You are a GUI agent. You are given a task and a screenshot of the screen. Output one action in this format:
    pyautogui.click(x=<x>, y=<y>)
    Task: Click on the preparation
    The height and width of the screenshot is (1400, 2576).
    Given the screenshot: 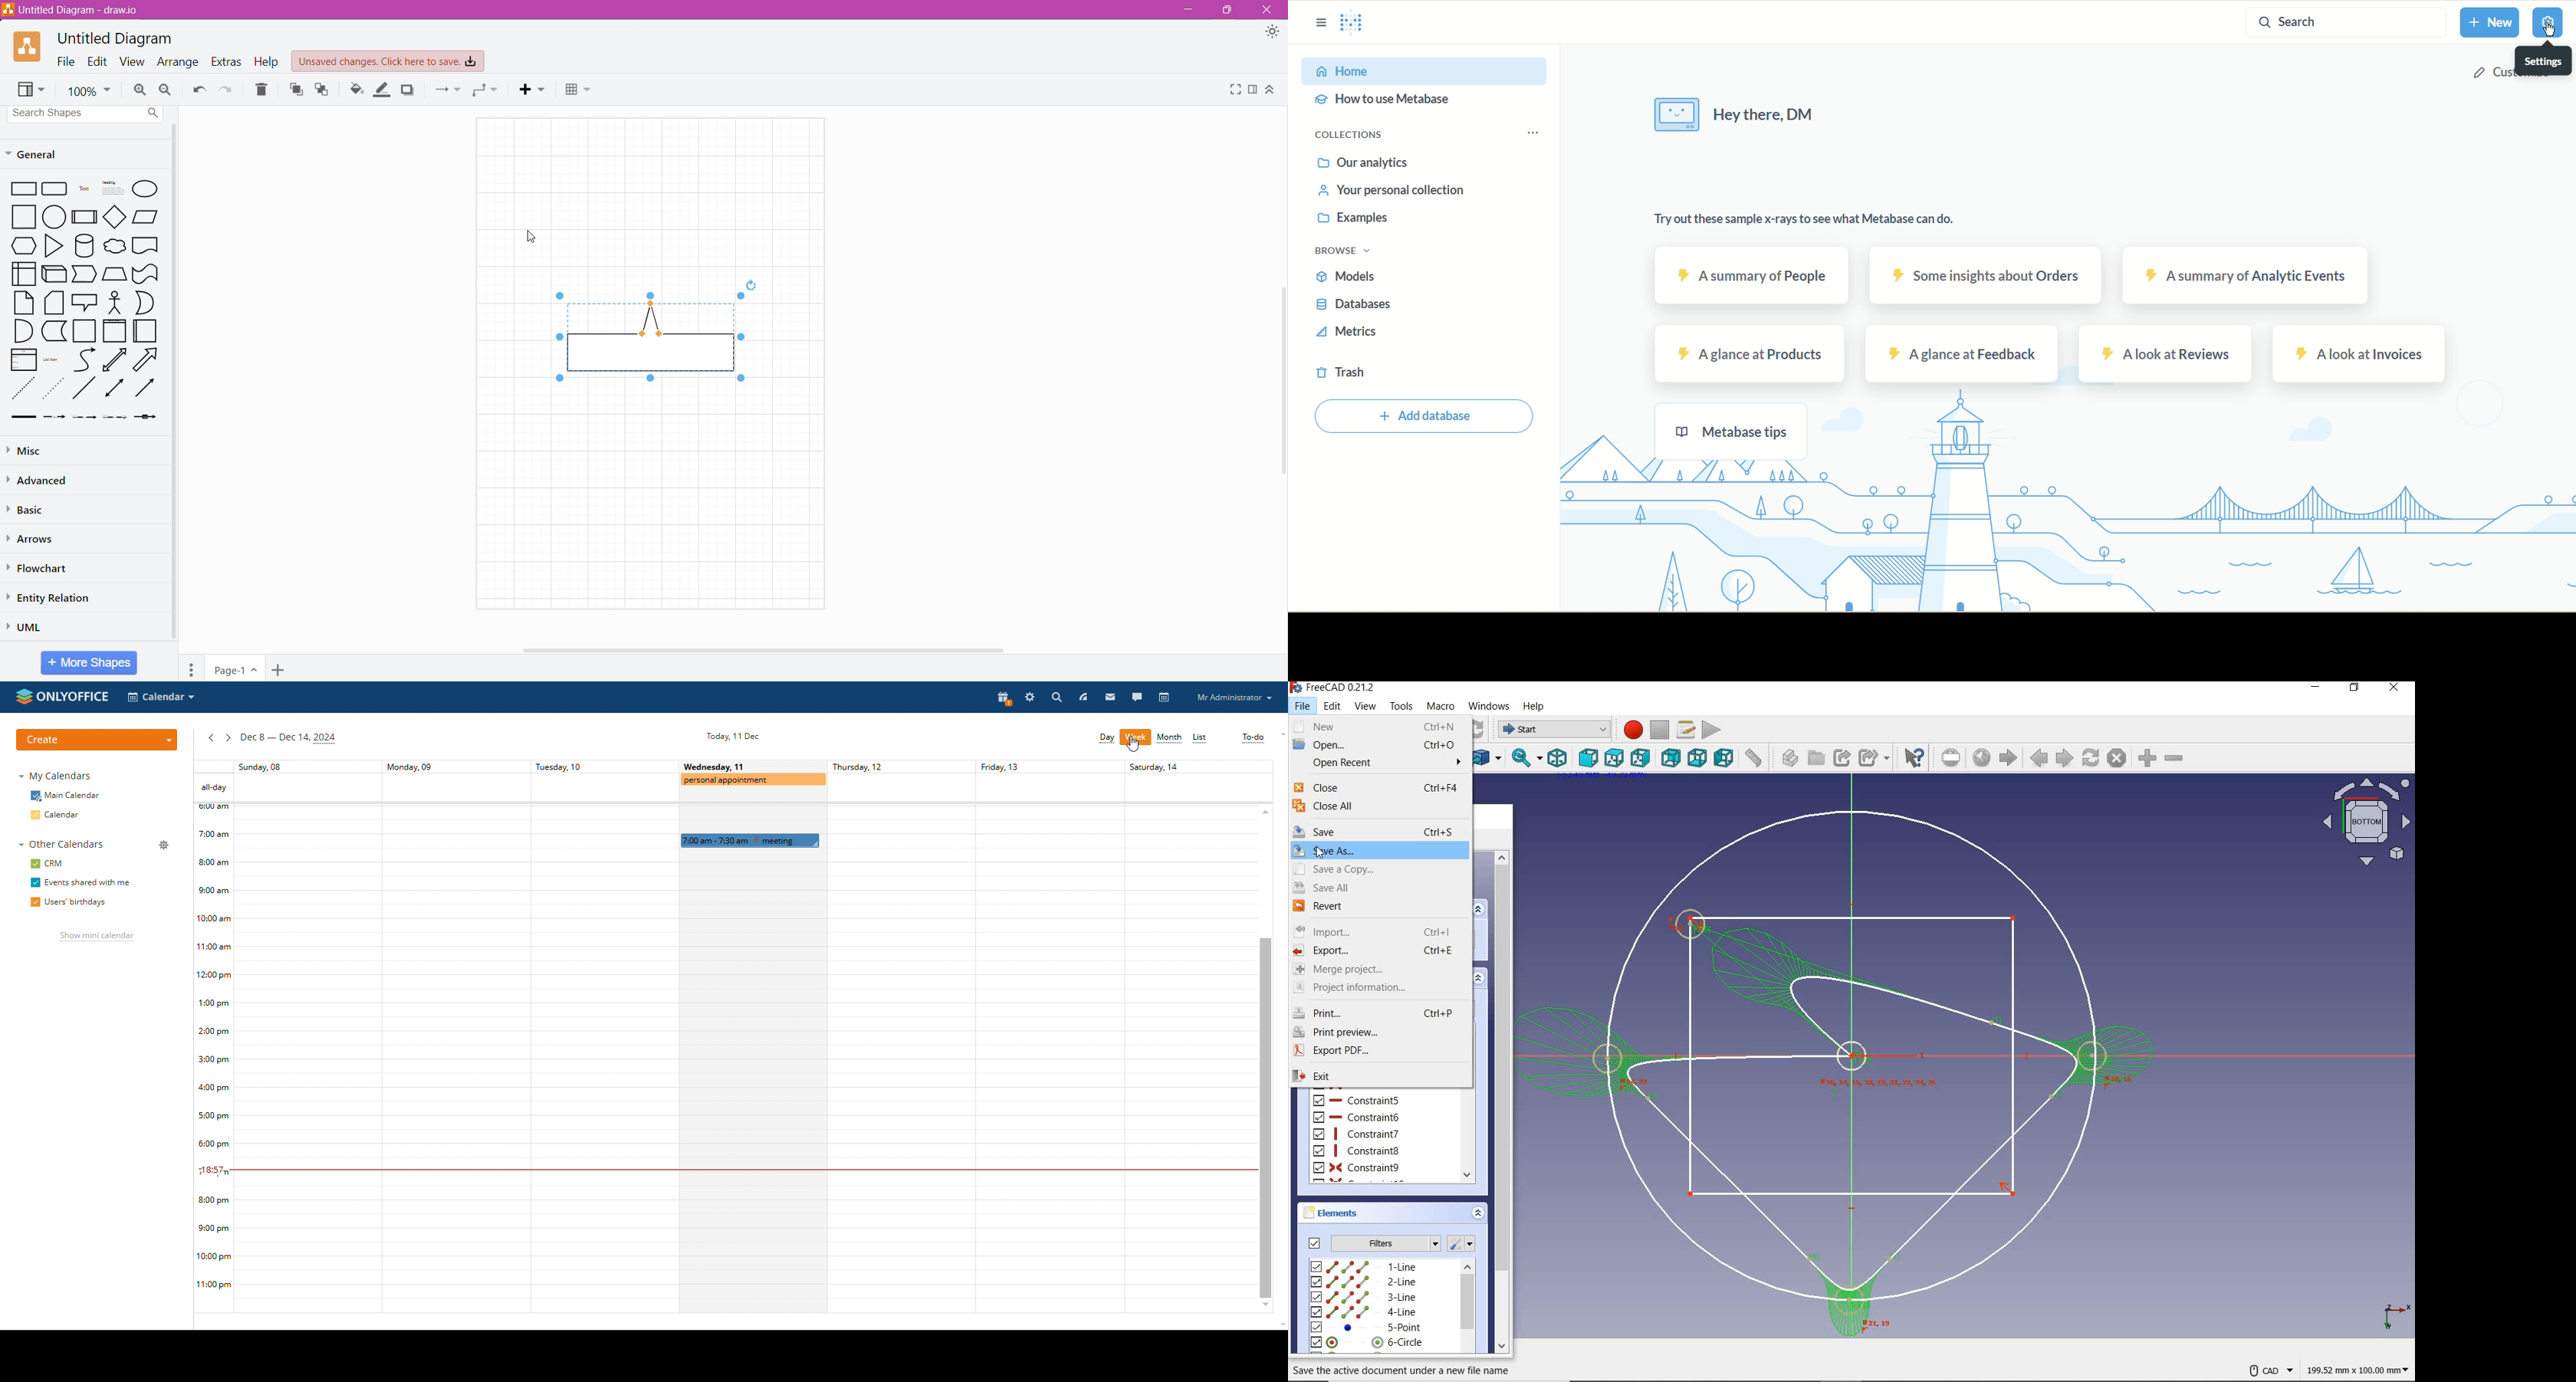 What is the action you would take?
    pyautogui.click(x=20, y=246)
    